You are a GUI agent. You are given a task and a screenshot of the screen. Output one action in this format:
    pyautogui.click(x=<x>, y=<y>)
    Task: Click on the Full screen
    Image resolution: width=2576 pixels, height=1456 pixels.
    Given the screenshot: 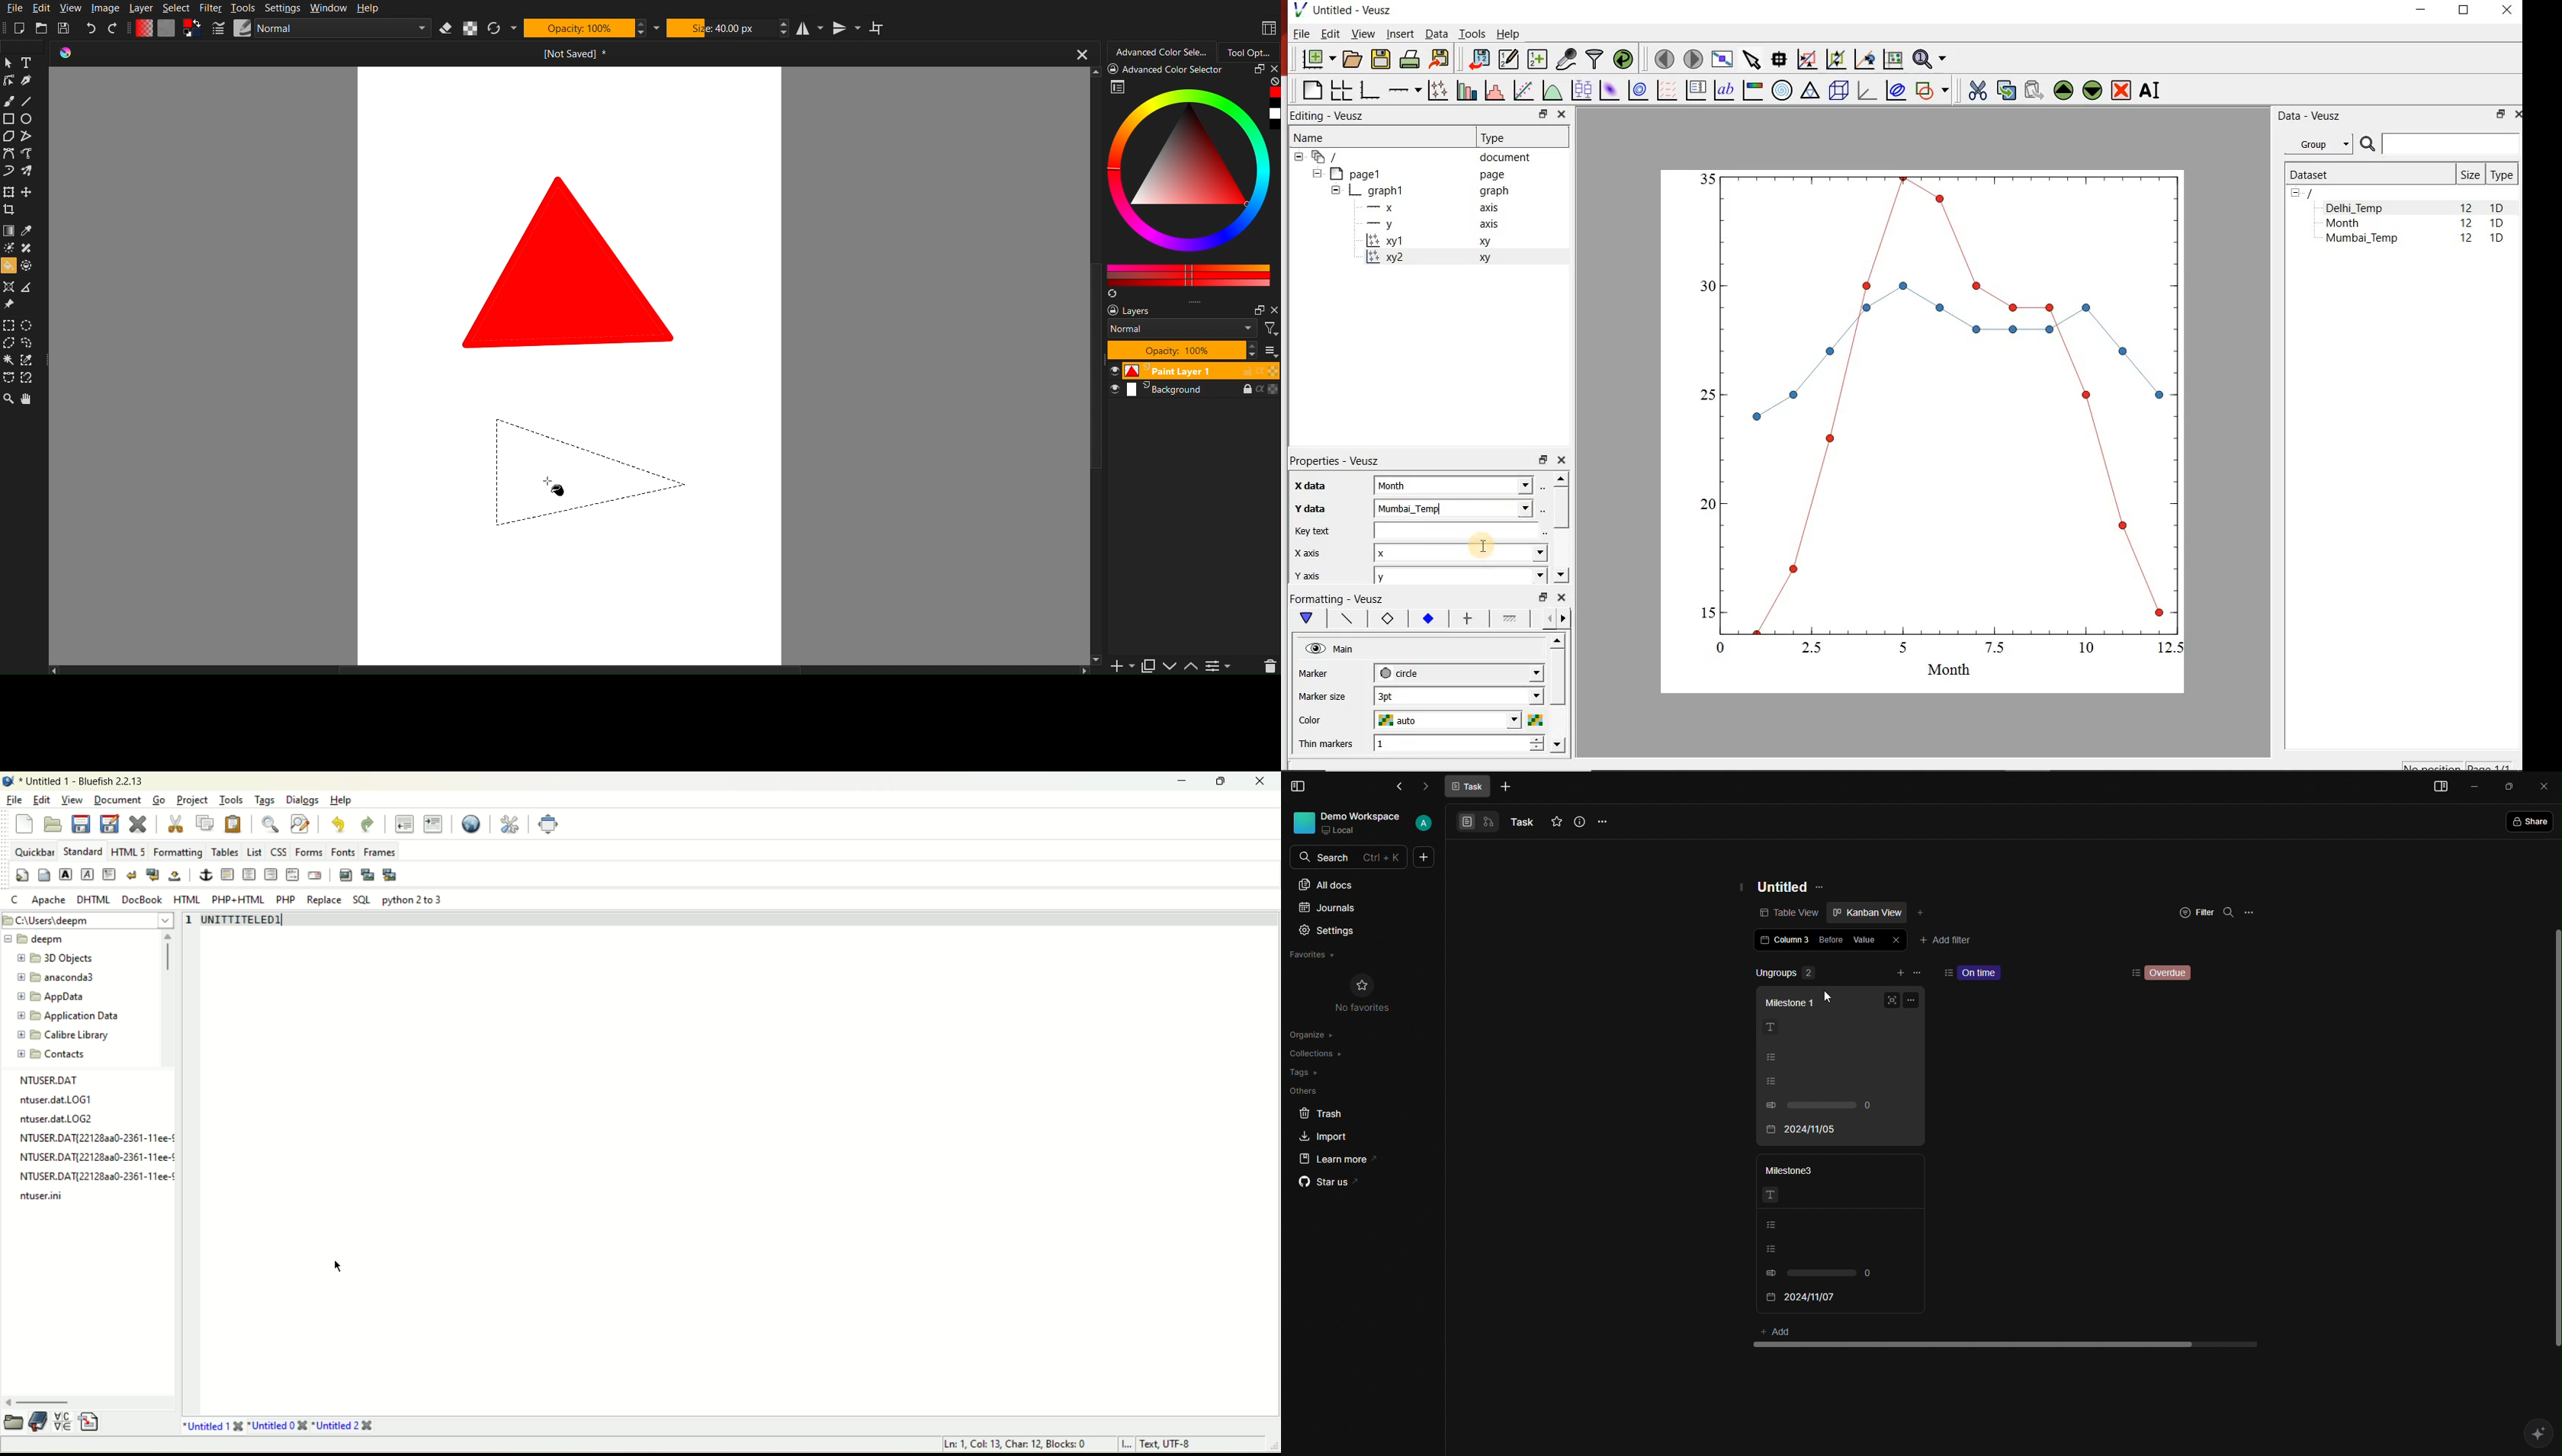 What is the action you would take?
    pyautogui.click(x=1893, y=1002)
    